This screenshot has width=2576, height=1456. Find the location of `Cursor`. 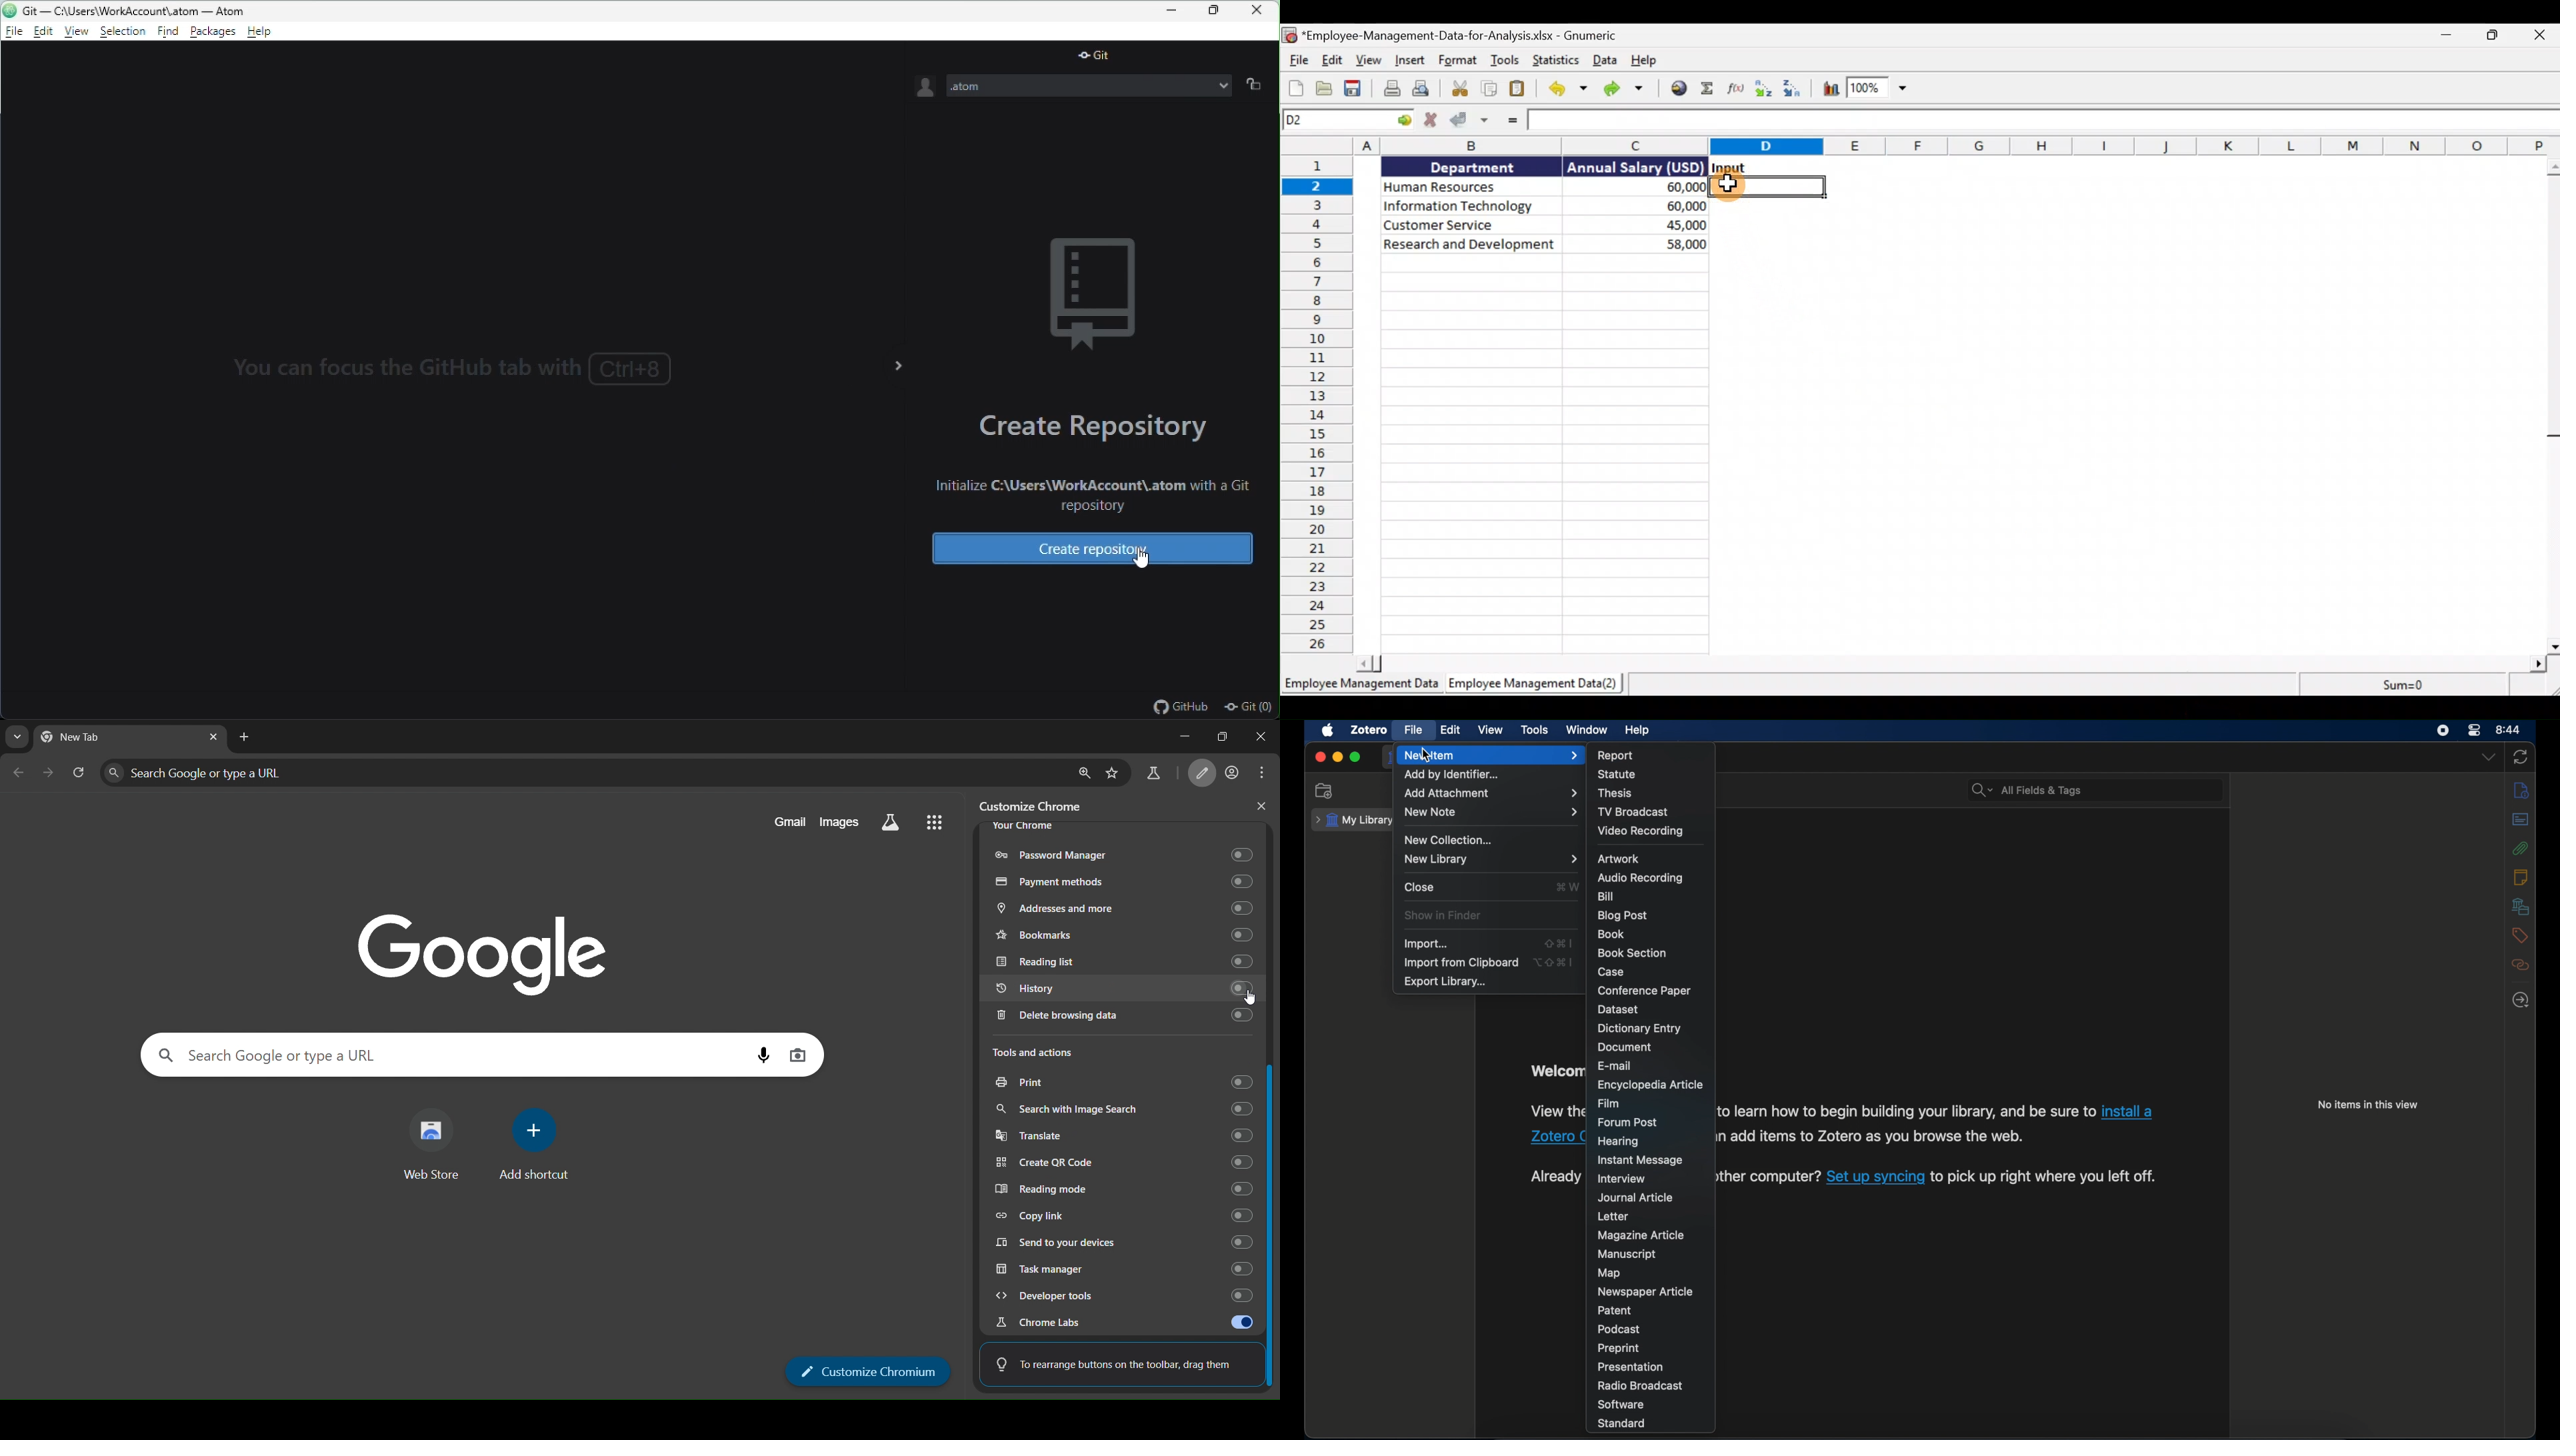

Cursor is located at coordinates (1727, 185).